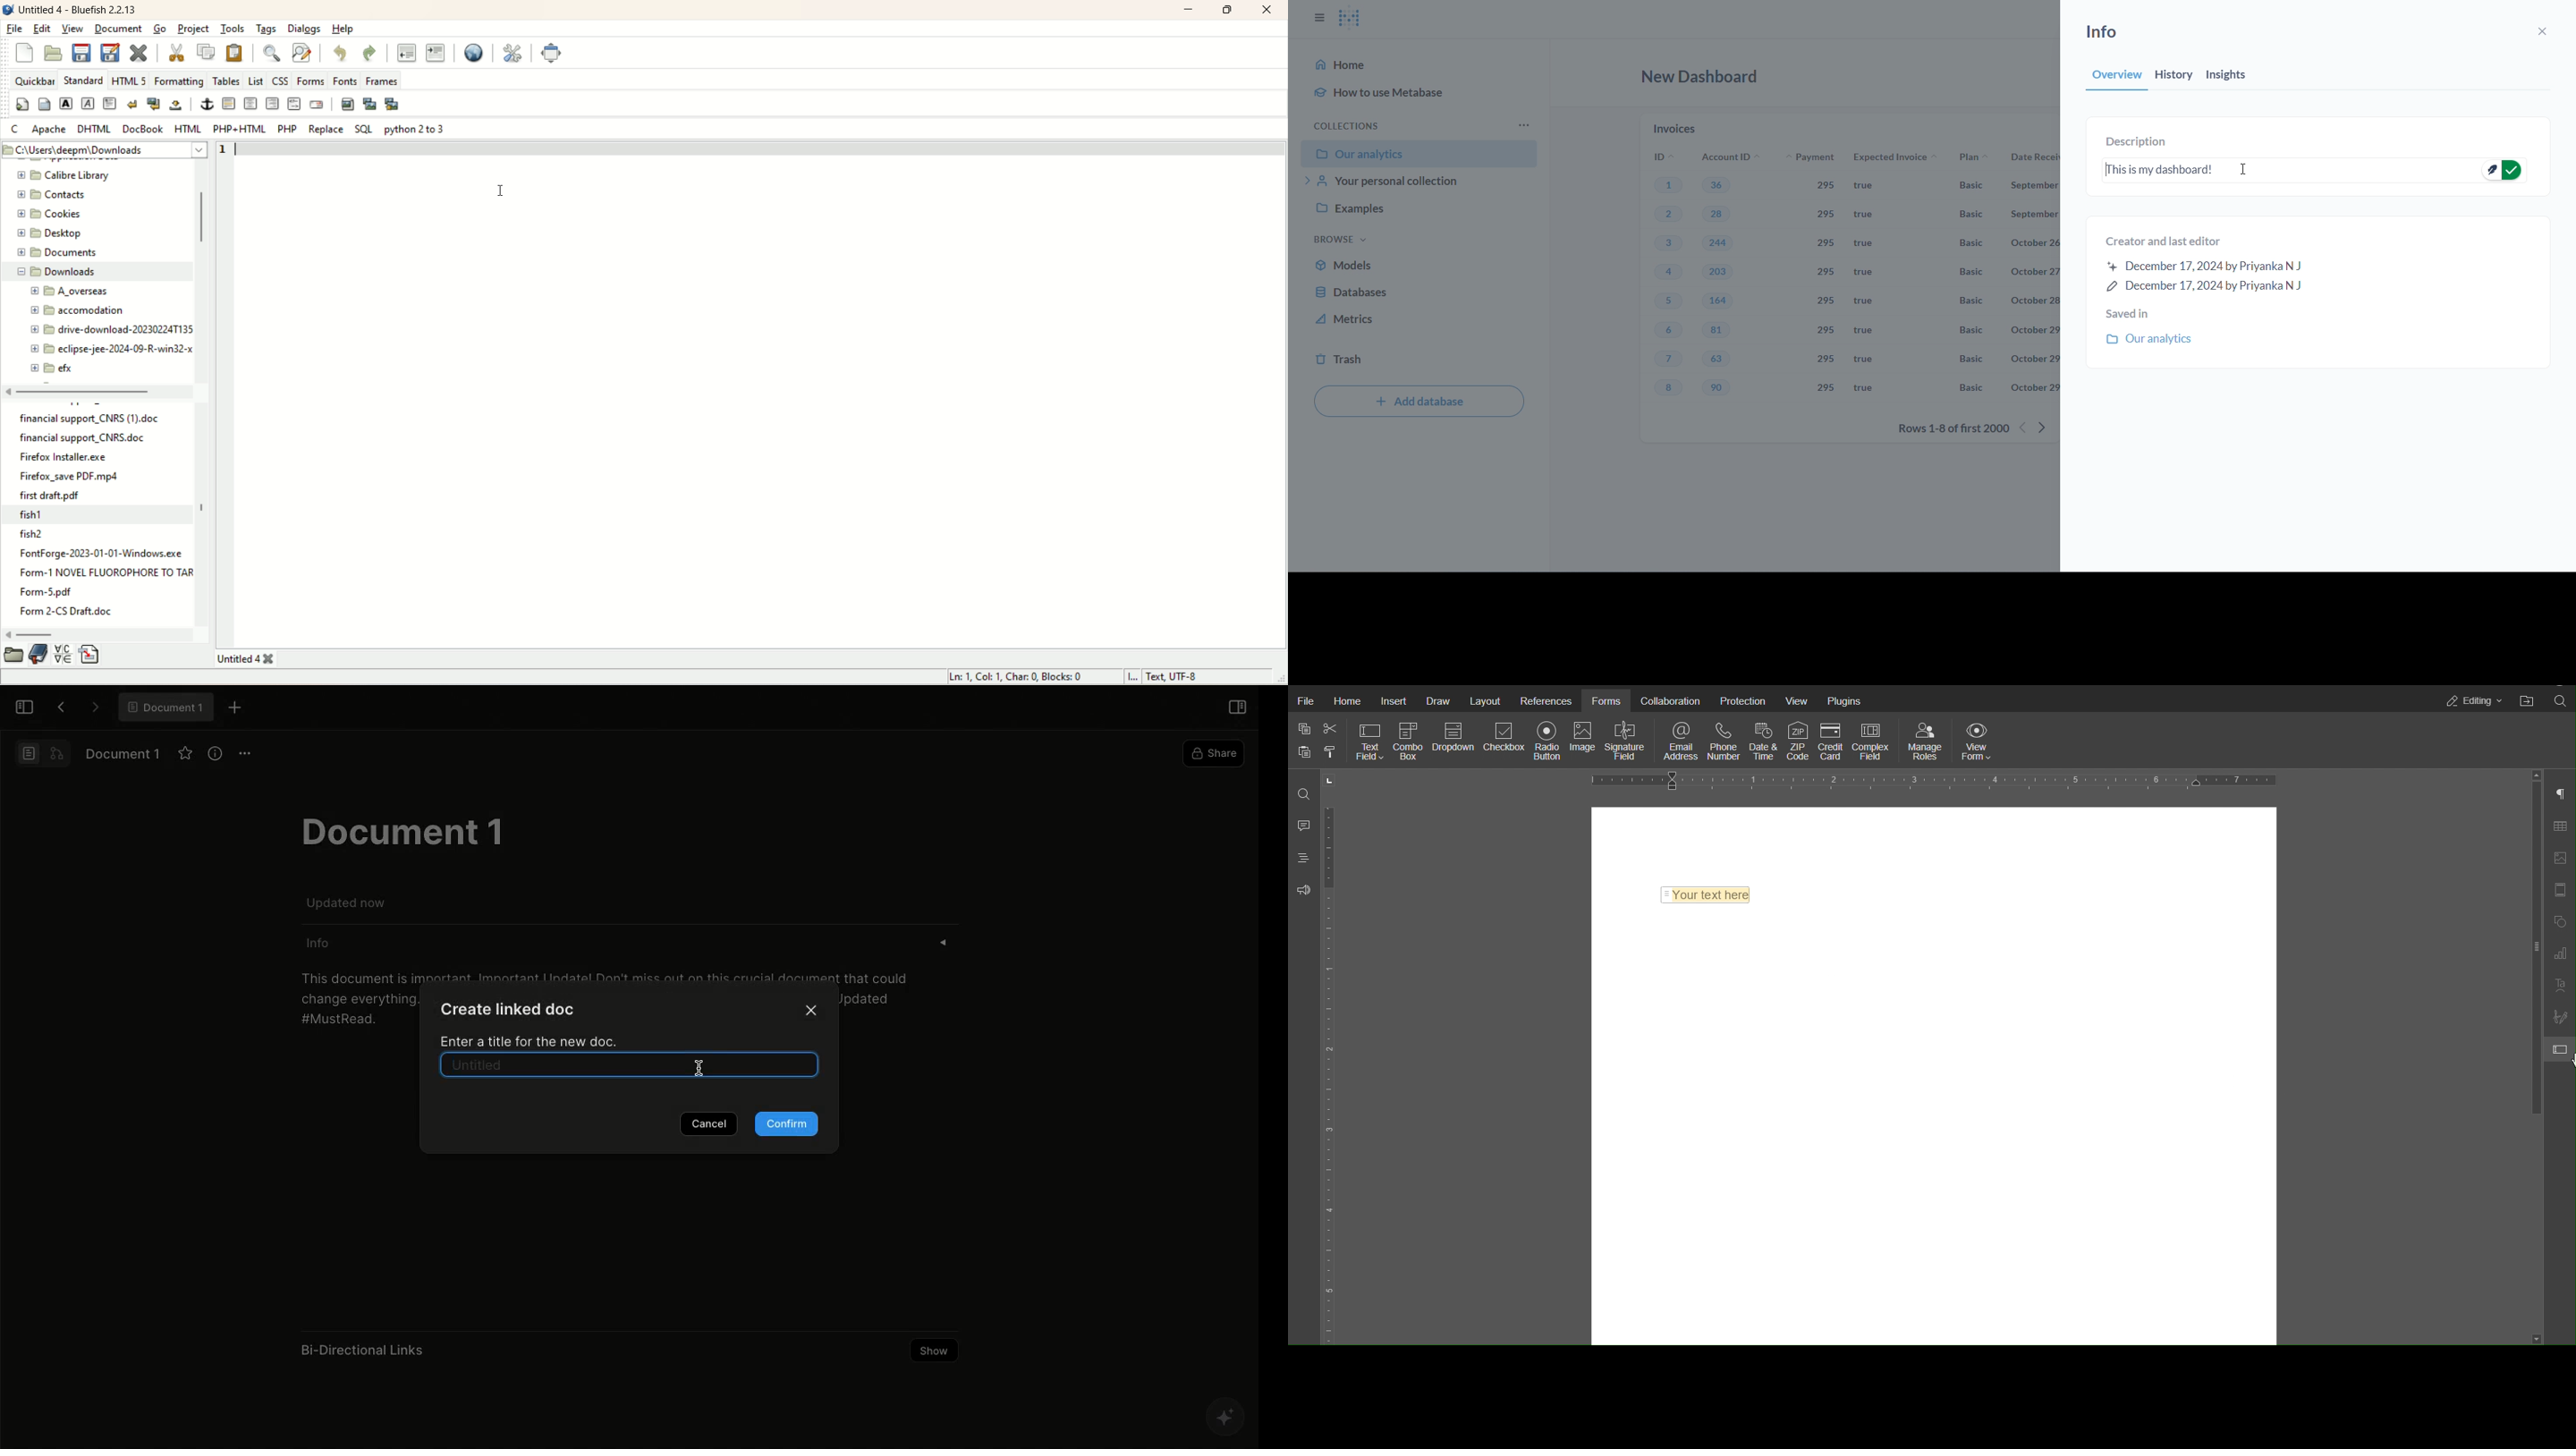 This screenshot has width=2576, height=1456. What do you see at coordinates (474, 52) in the screenshot?
I see `preview in browse` at bounding box center [474, 52].